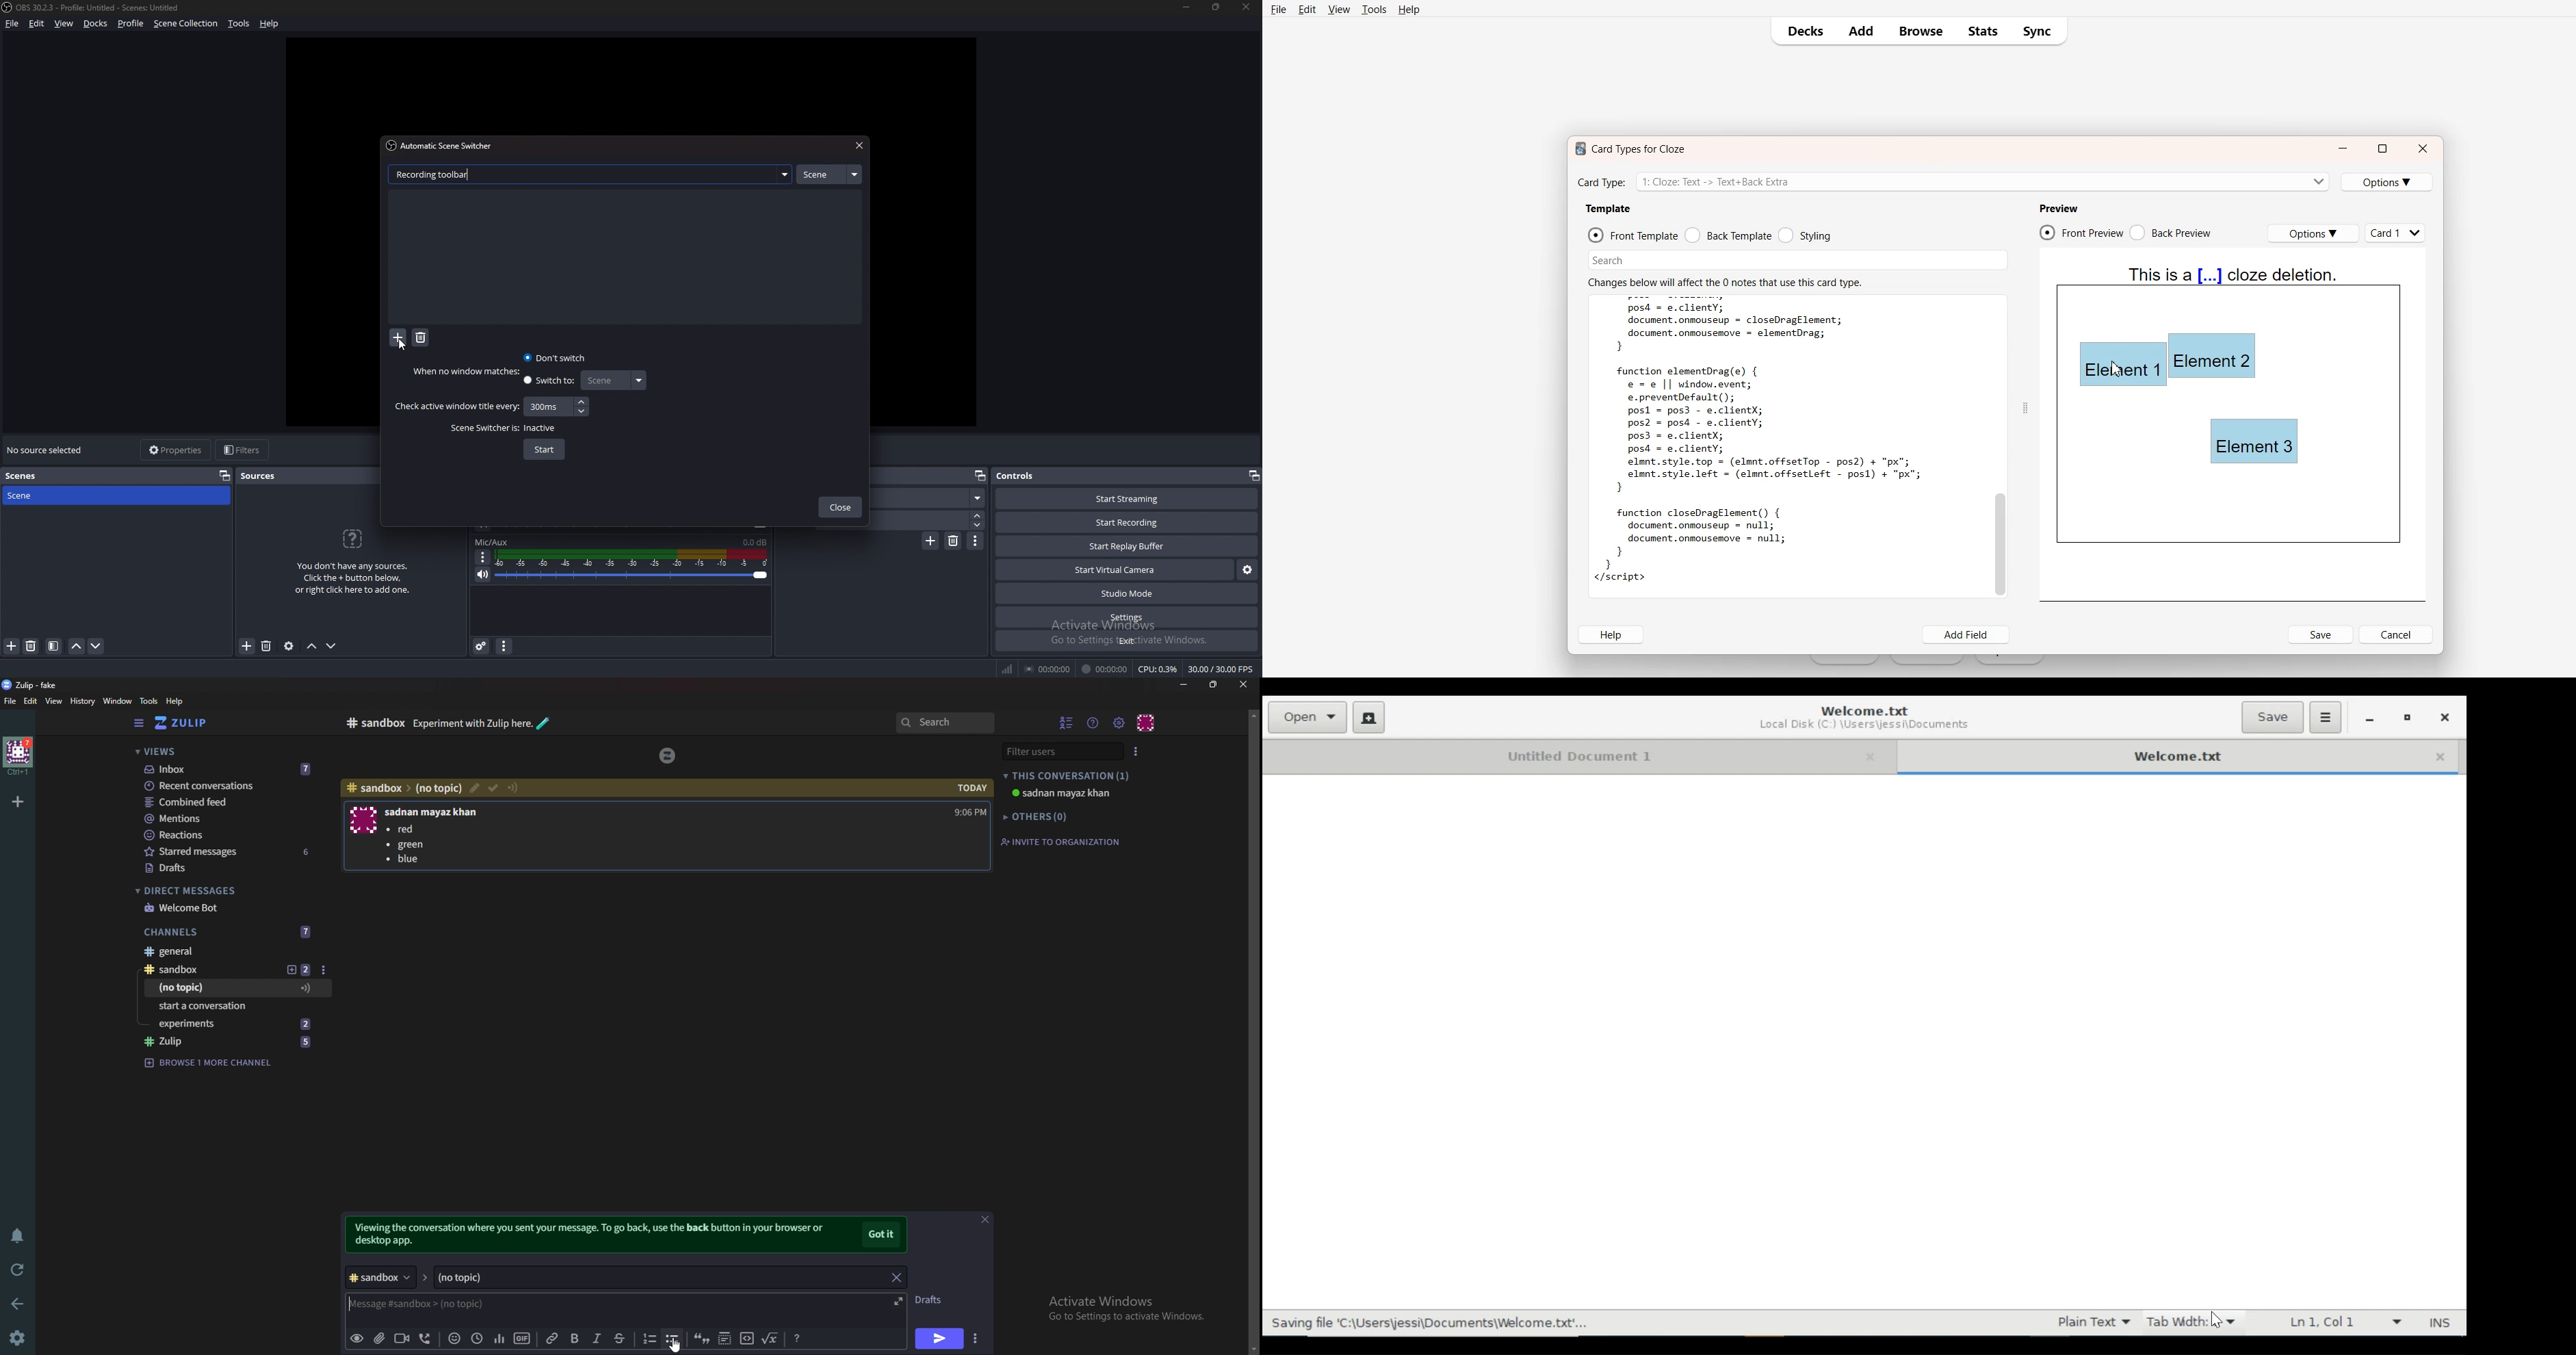  I want to click on stream duration, so click(1049, 668).